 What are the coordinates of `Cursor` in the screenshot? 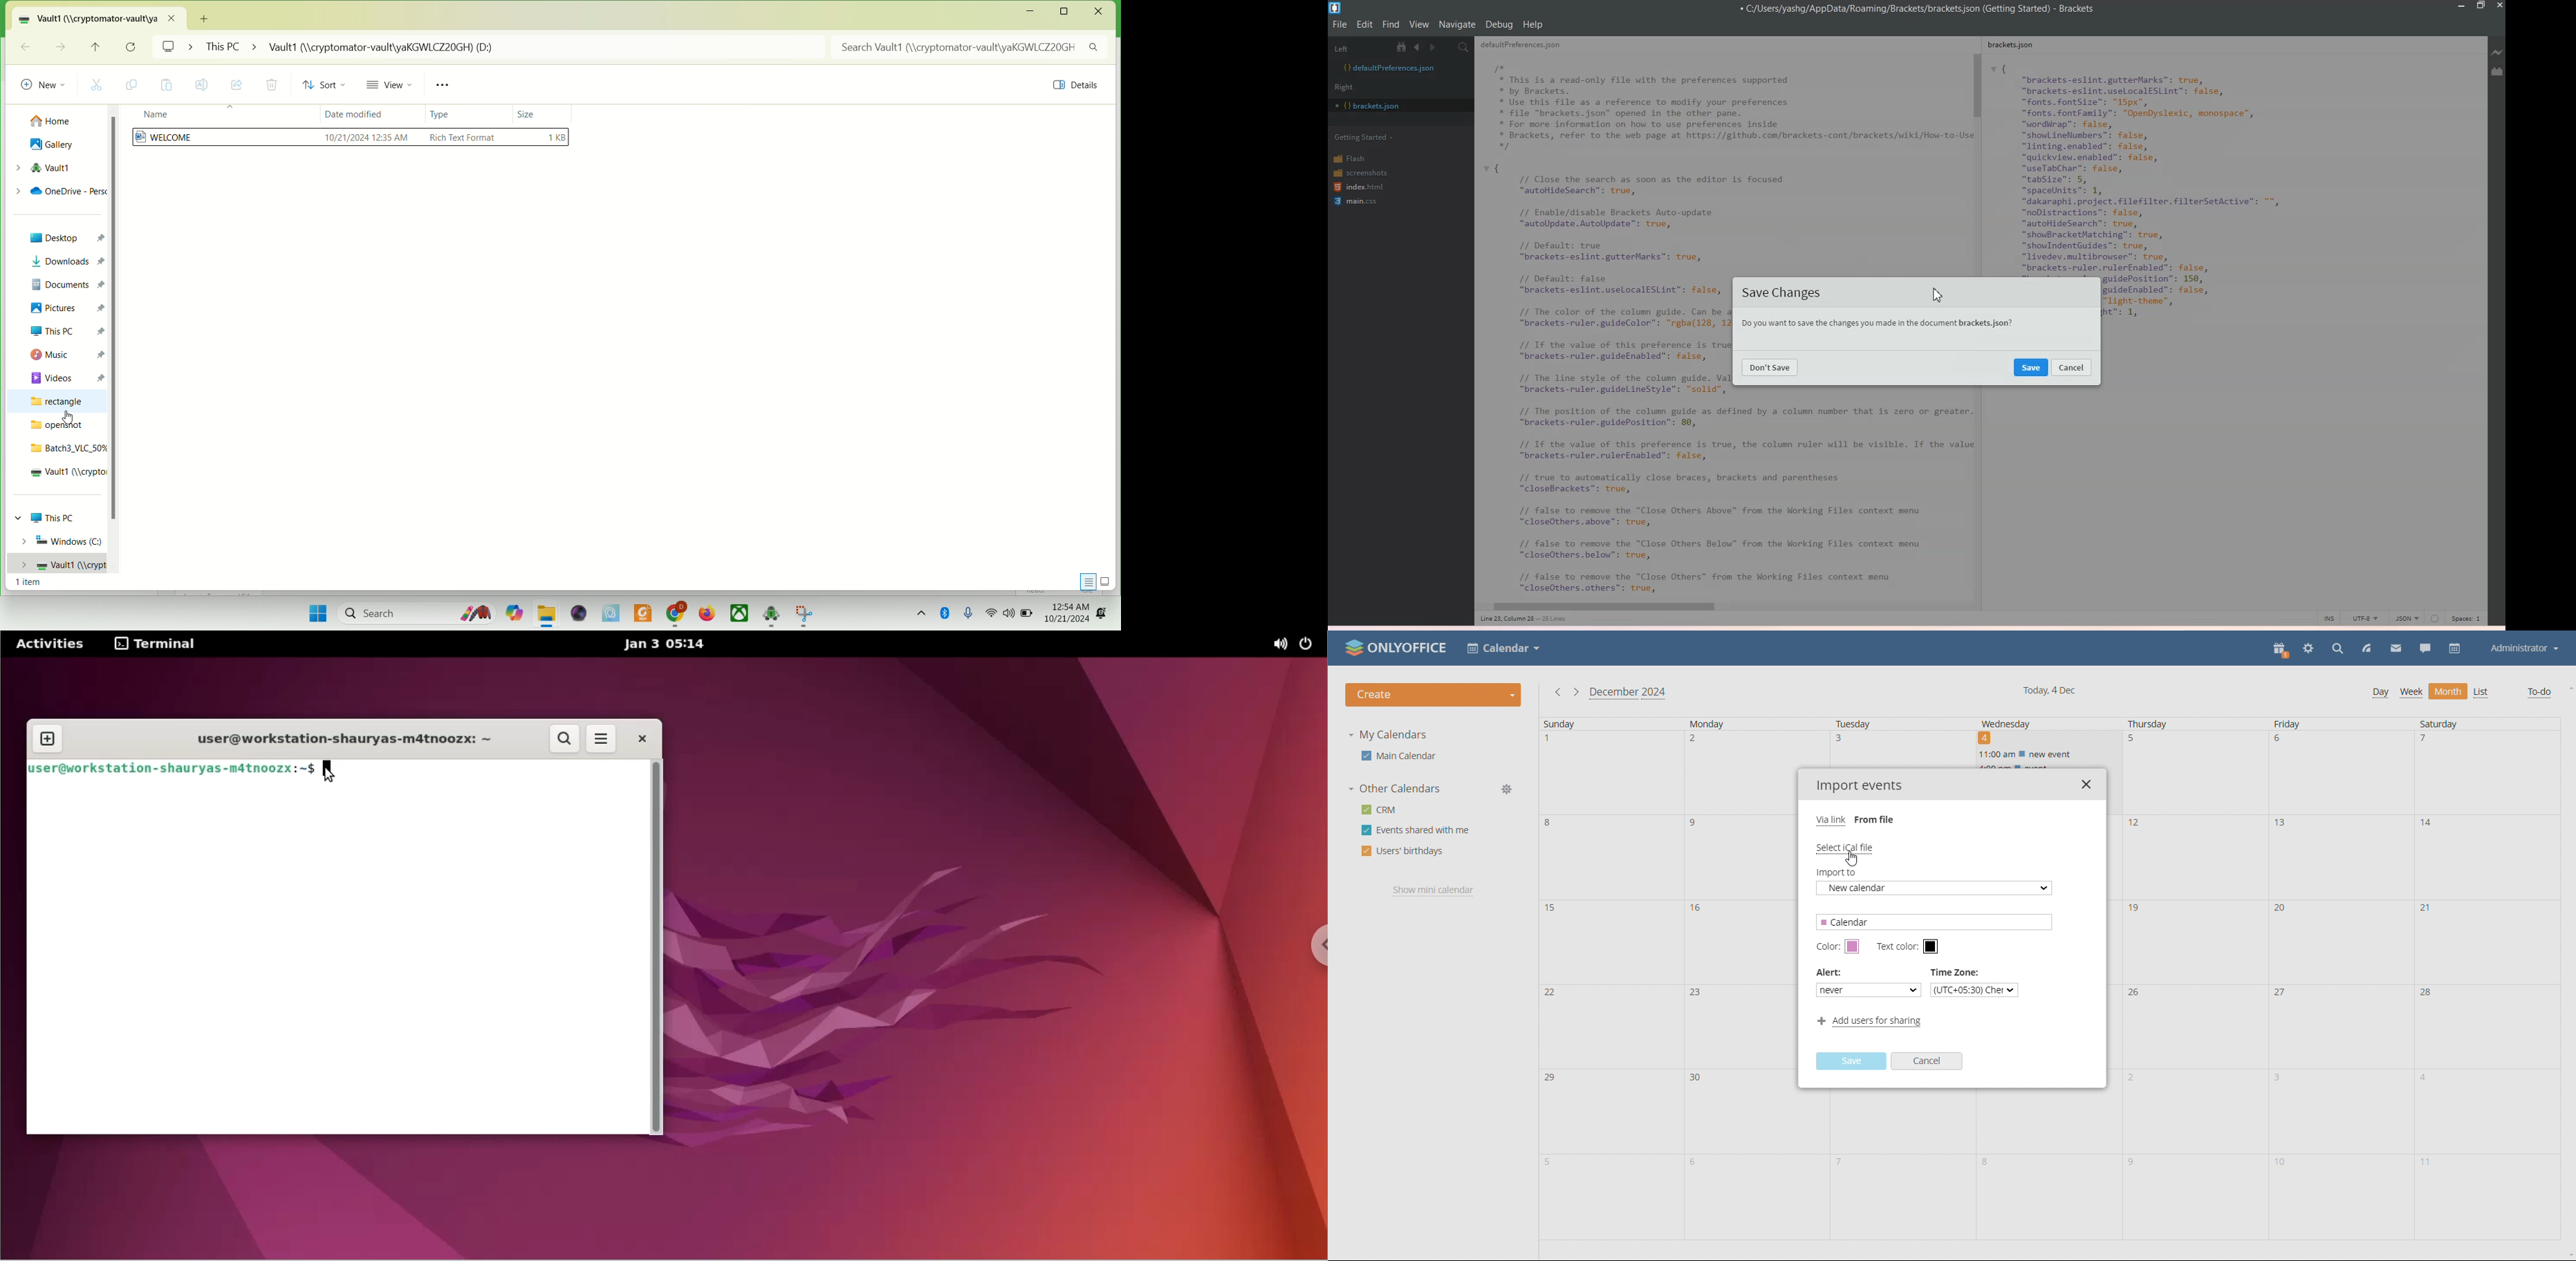 It's located at (1937, 294).